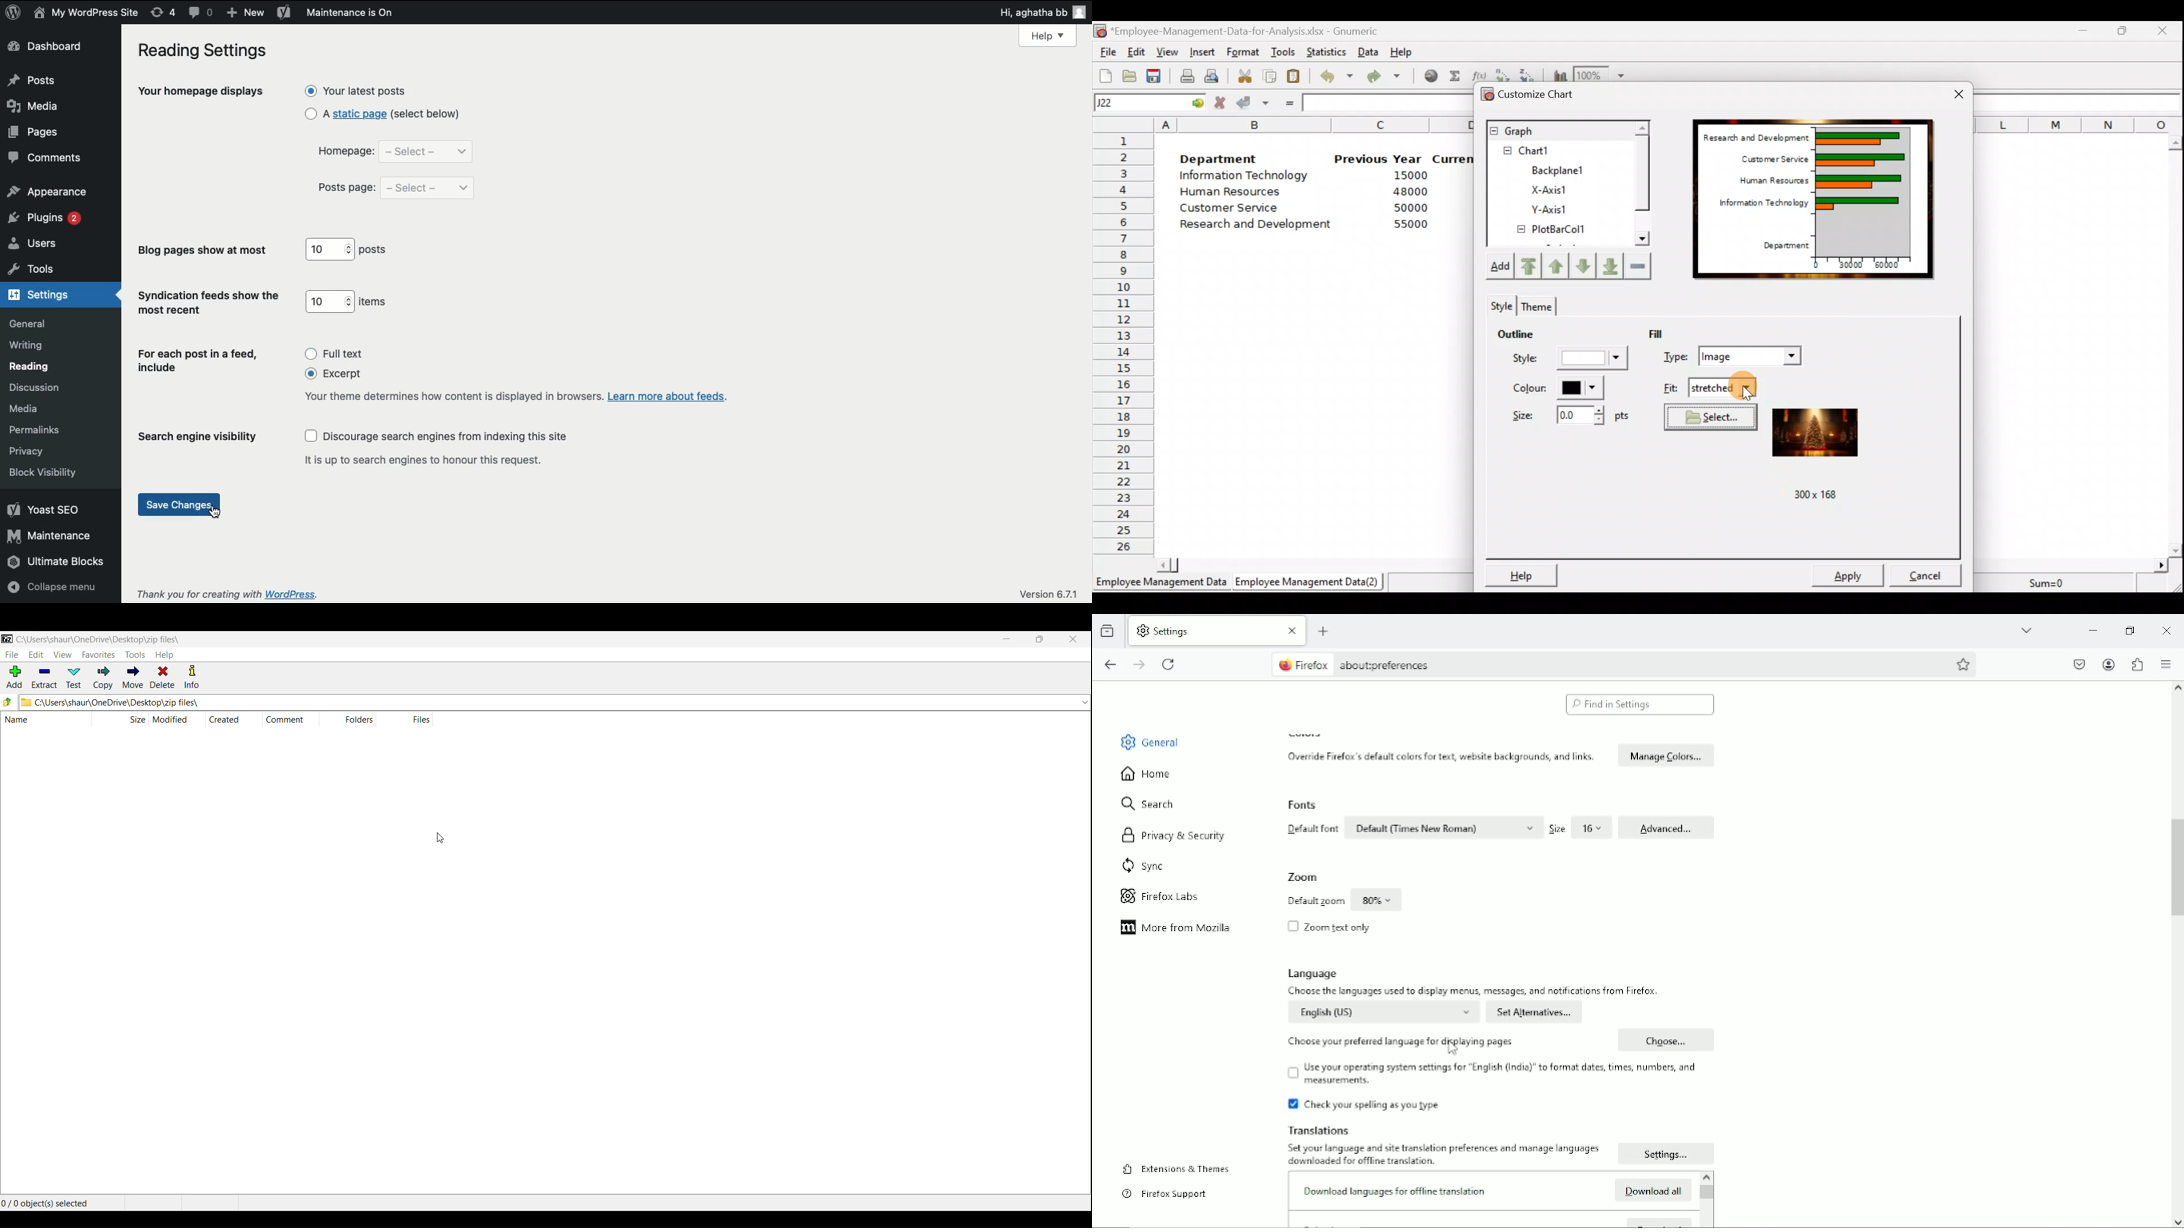 This screenshot has height=1232, width=2184. What do you see at coordinates (2166, 629) in the screenshot?
I see `Close` at bounding box center [2166, 629].